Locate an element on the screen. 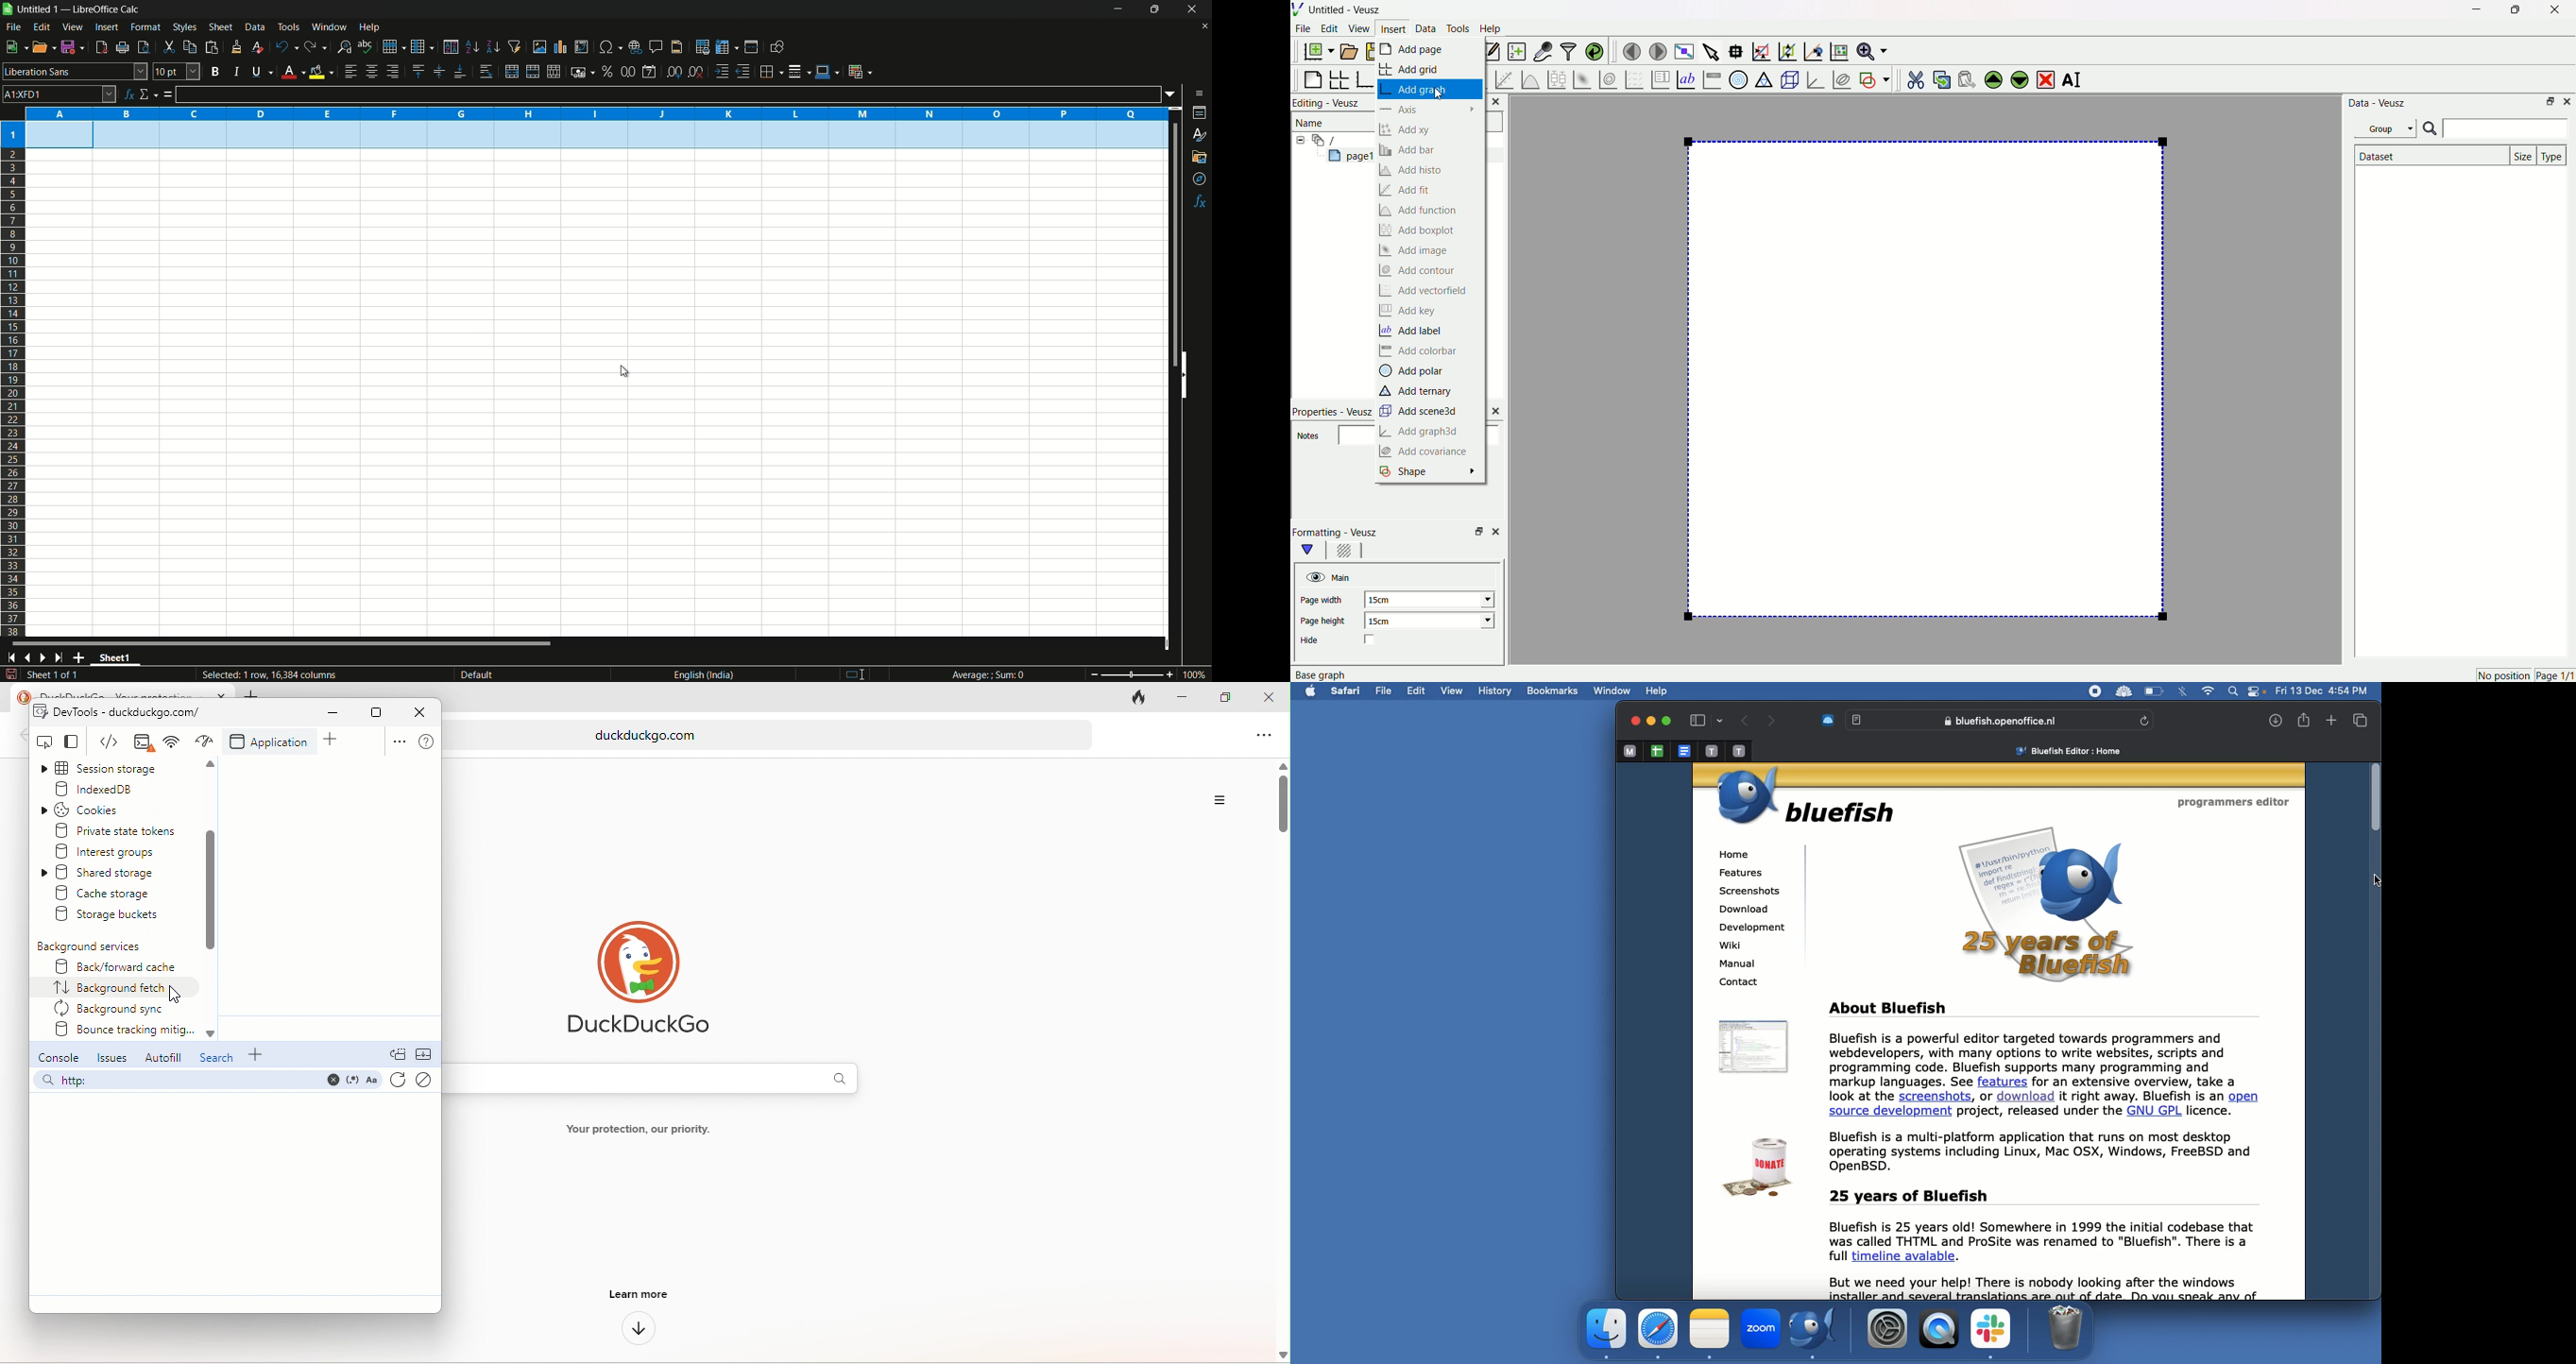 This screenshot has height=1372, width=2576. insert special characters is located at coordinates (610, 46).